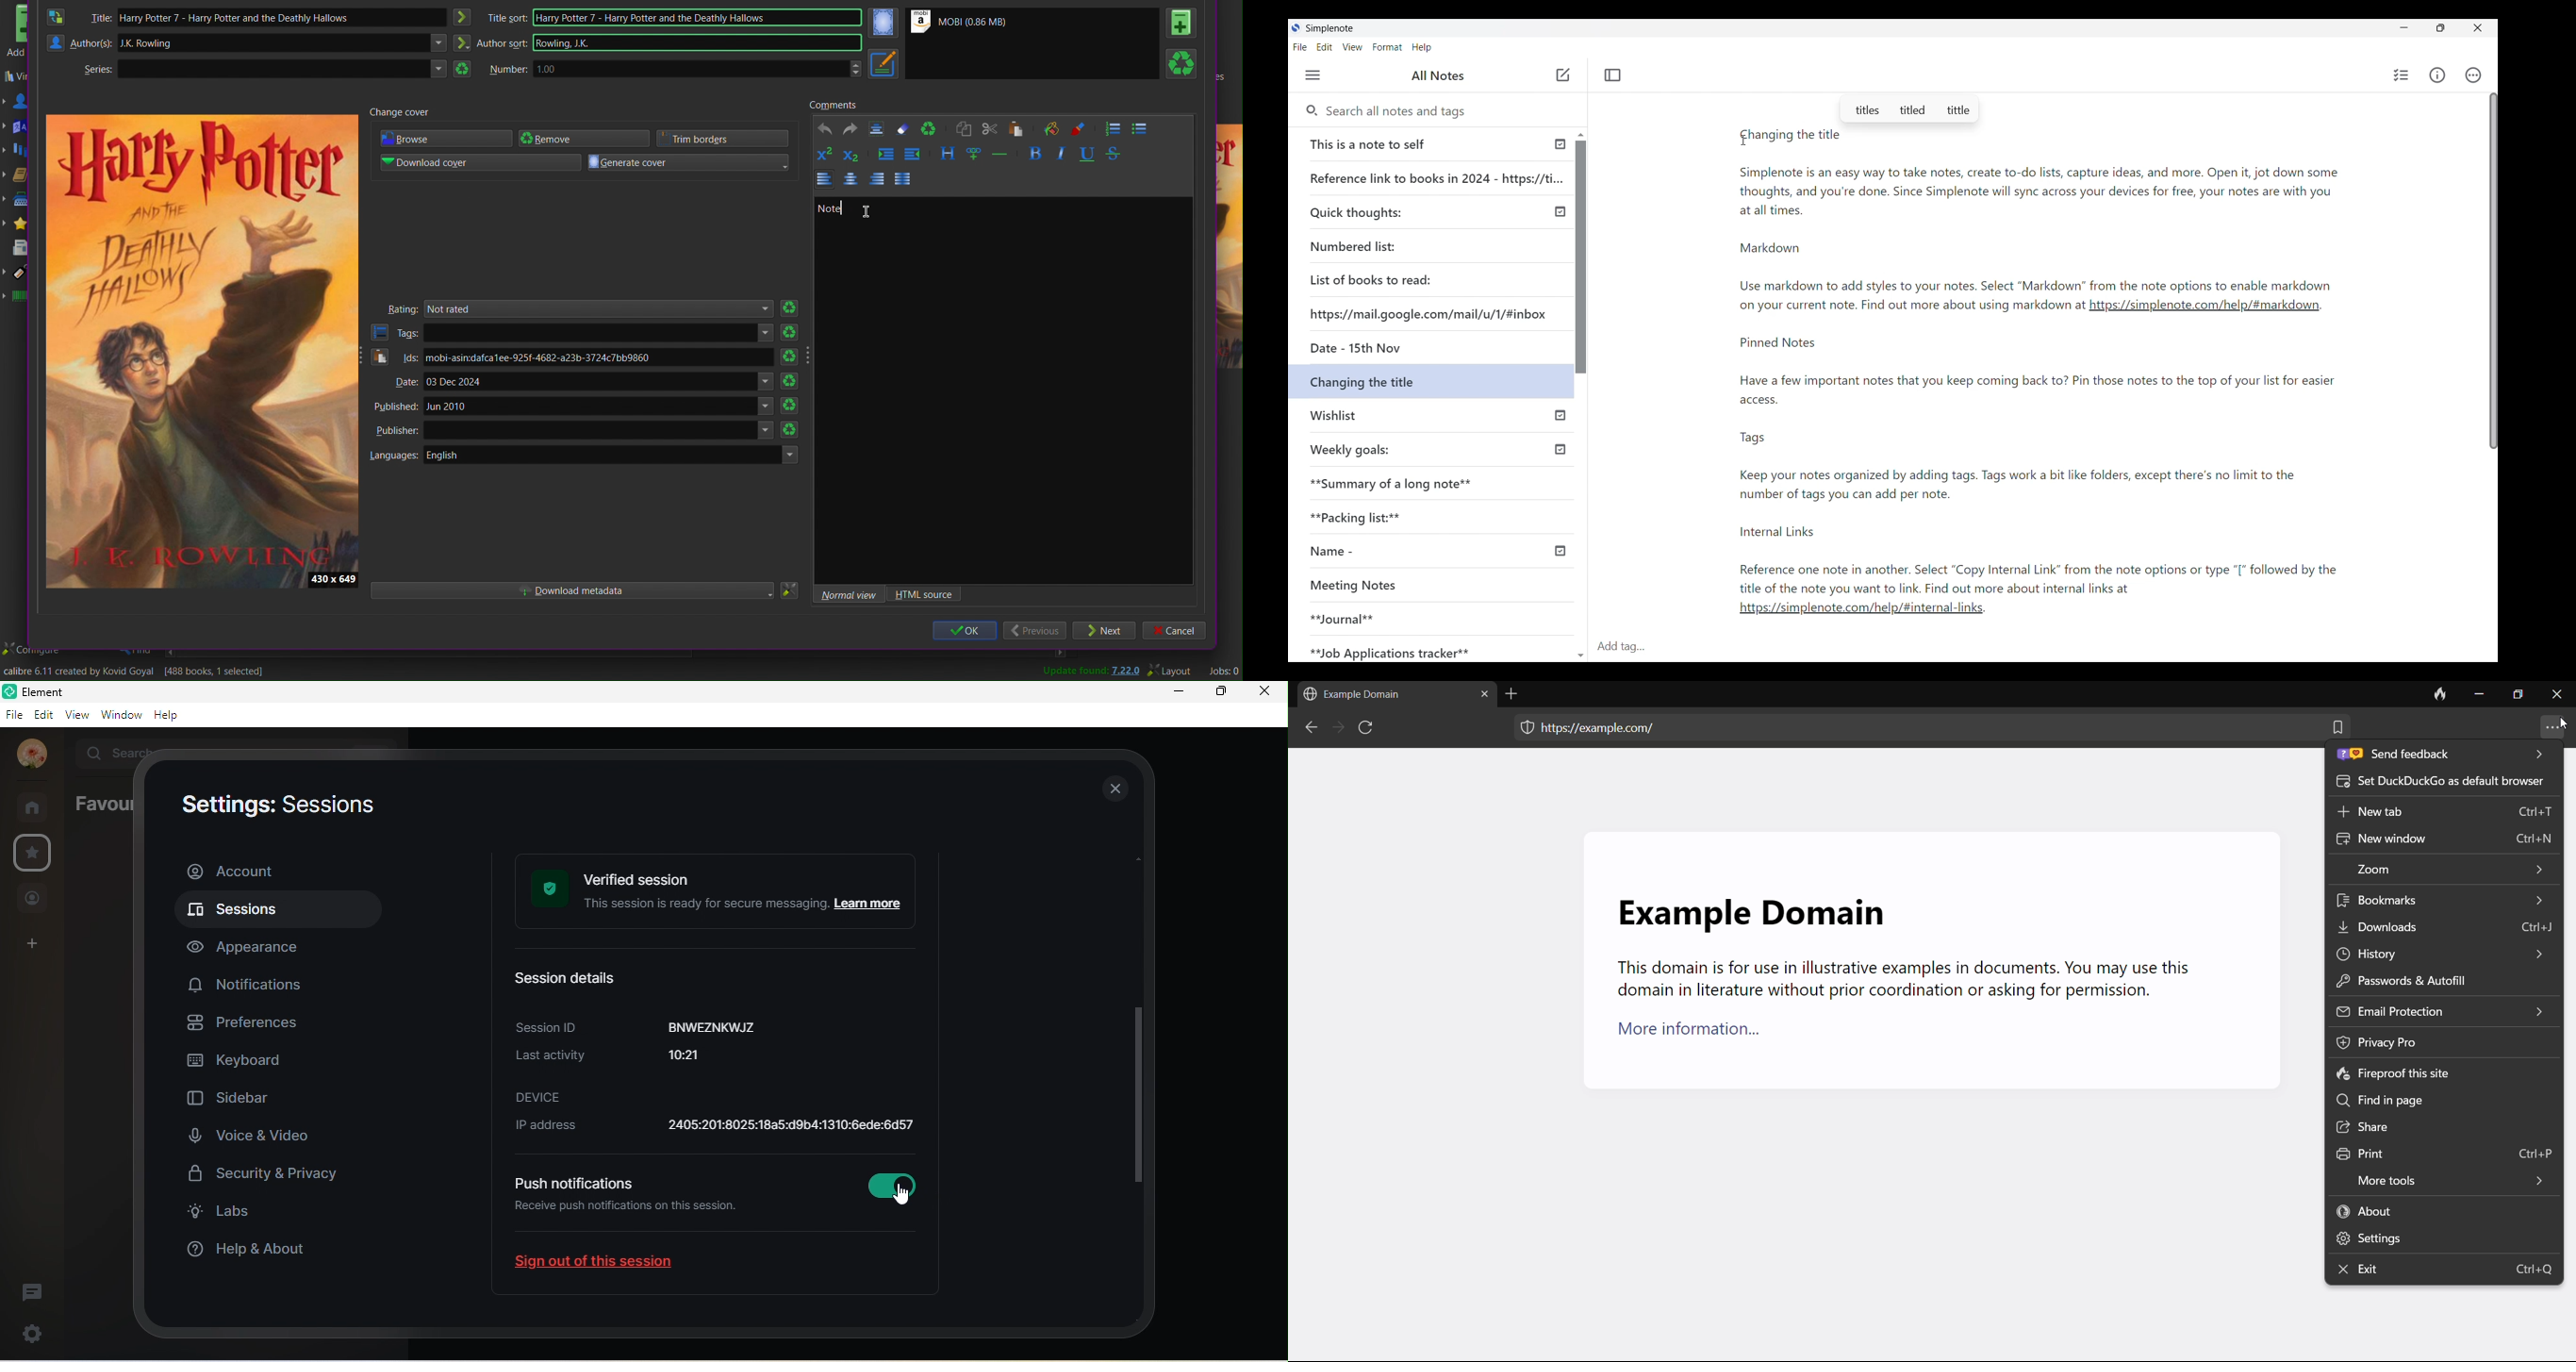 The width and height of the screenshot is (2576, 1372). I want to click on last activity 10:21, so click(628, 1061).